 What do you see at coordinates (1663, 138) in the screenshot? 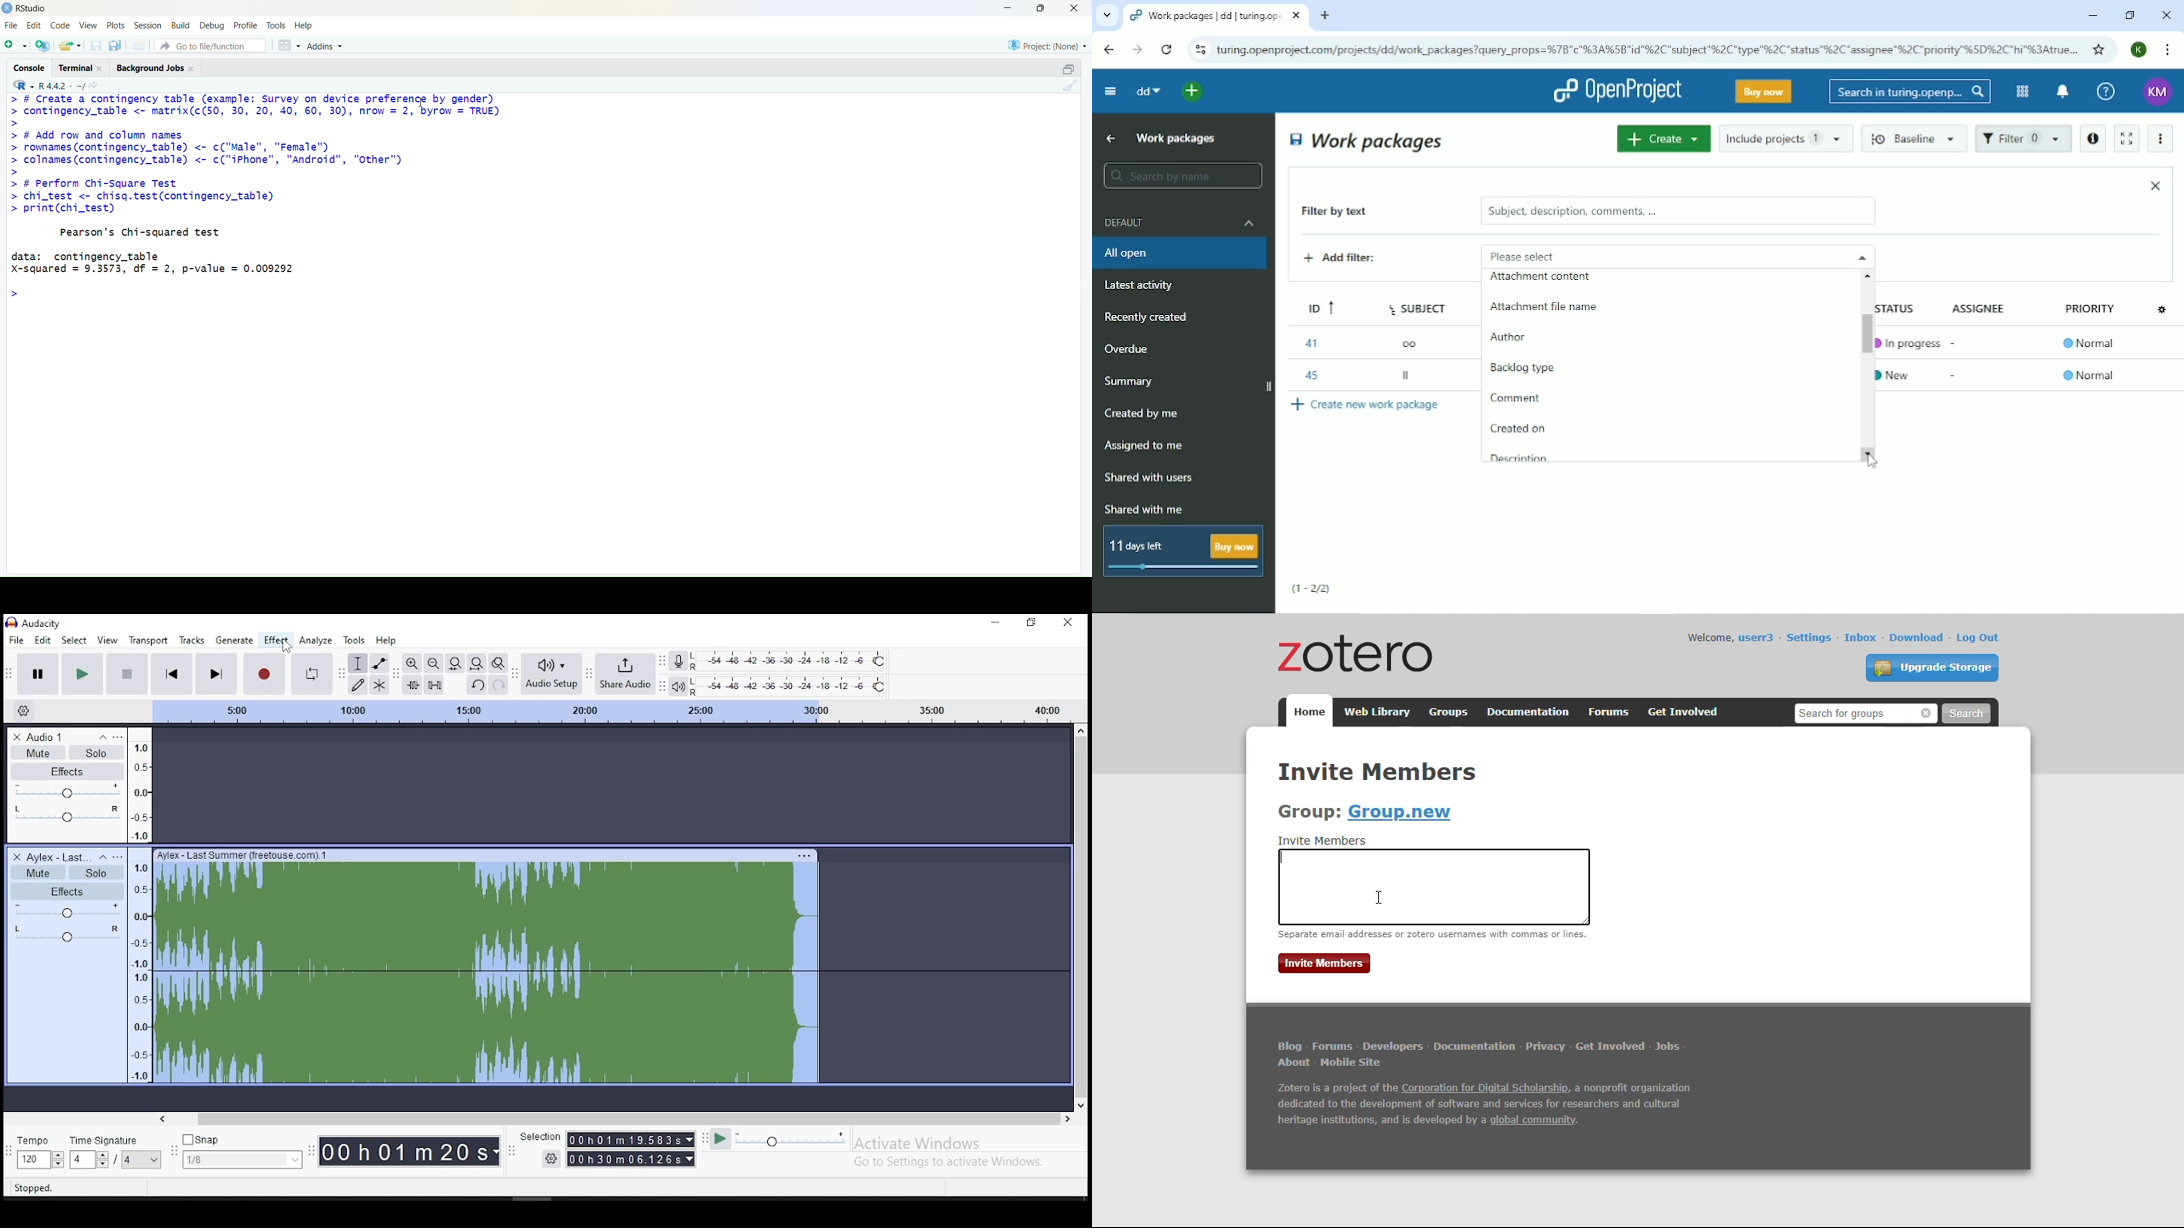
I see `Create` at bounding box center [1663, 138].